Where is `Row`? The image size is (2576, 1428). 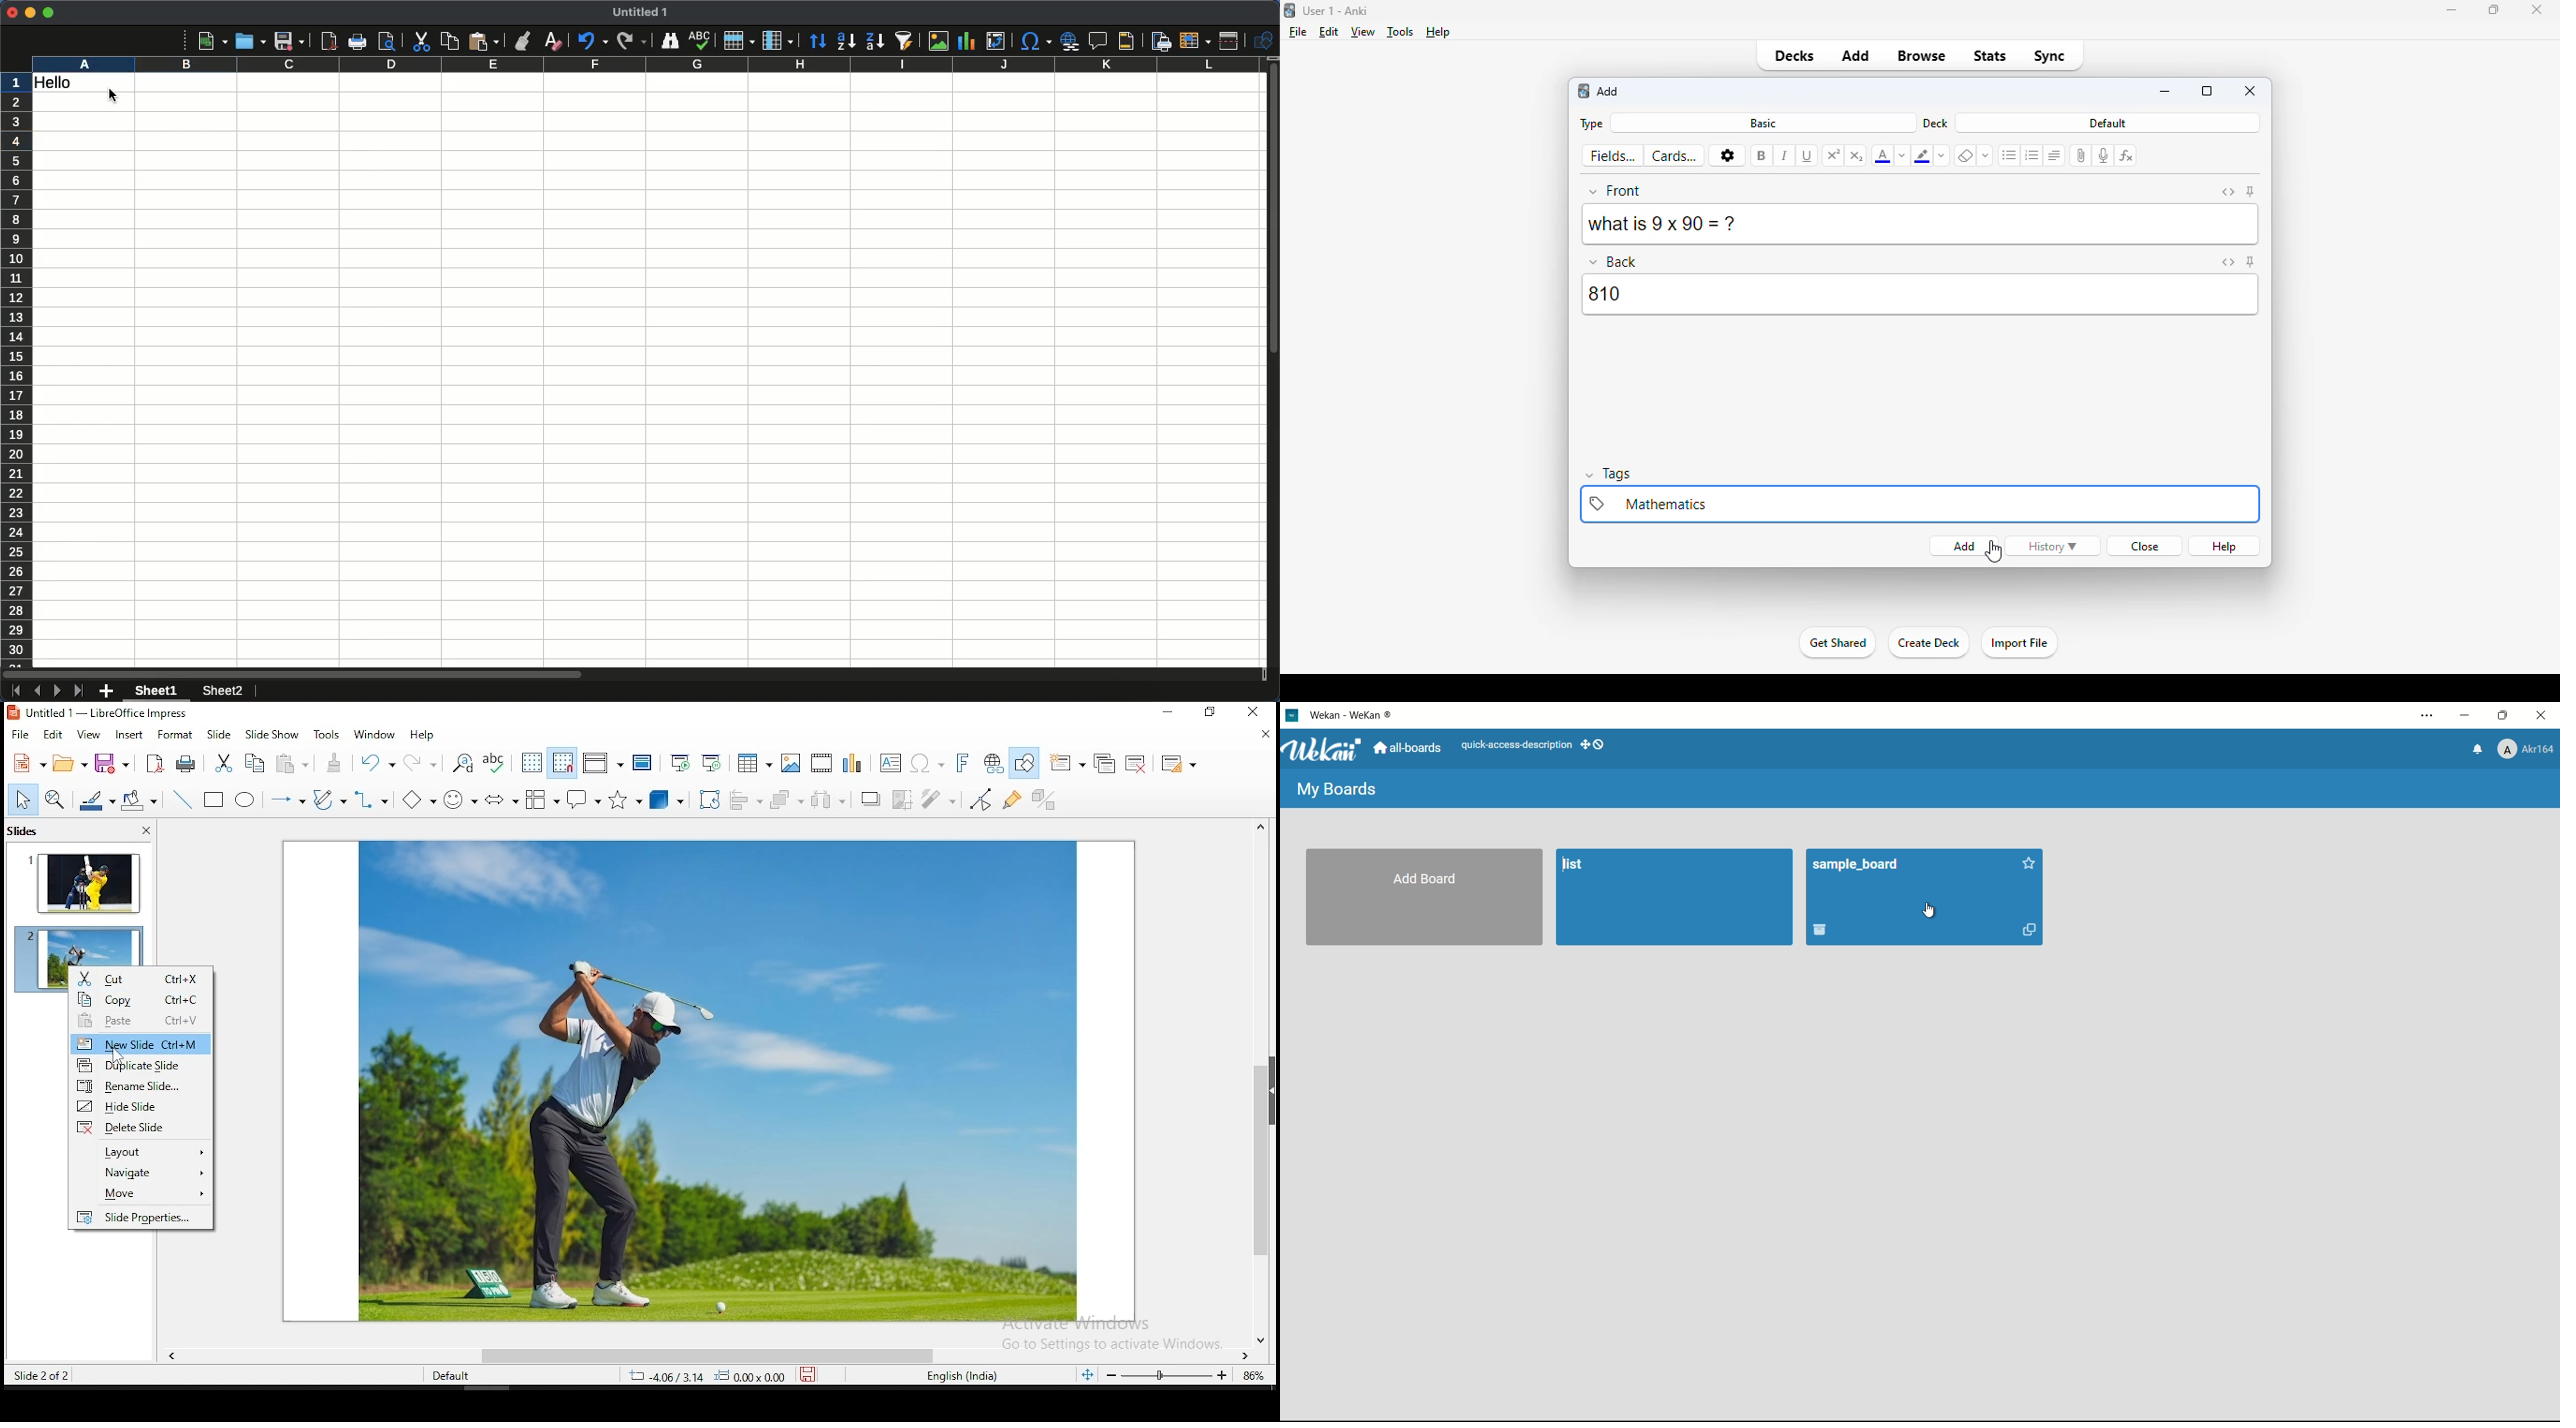
Row is located at coordinates (740, 40).